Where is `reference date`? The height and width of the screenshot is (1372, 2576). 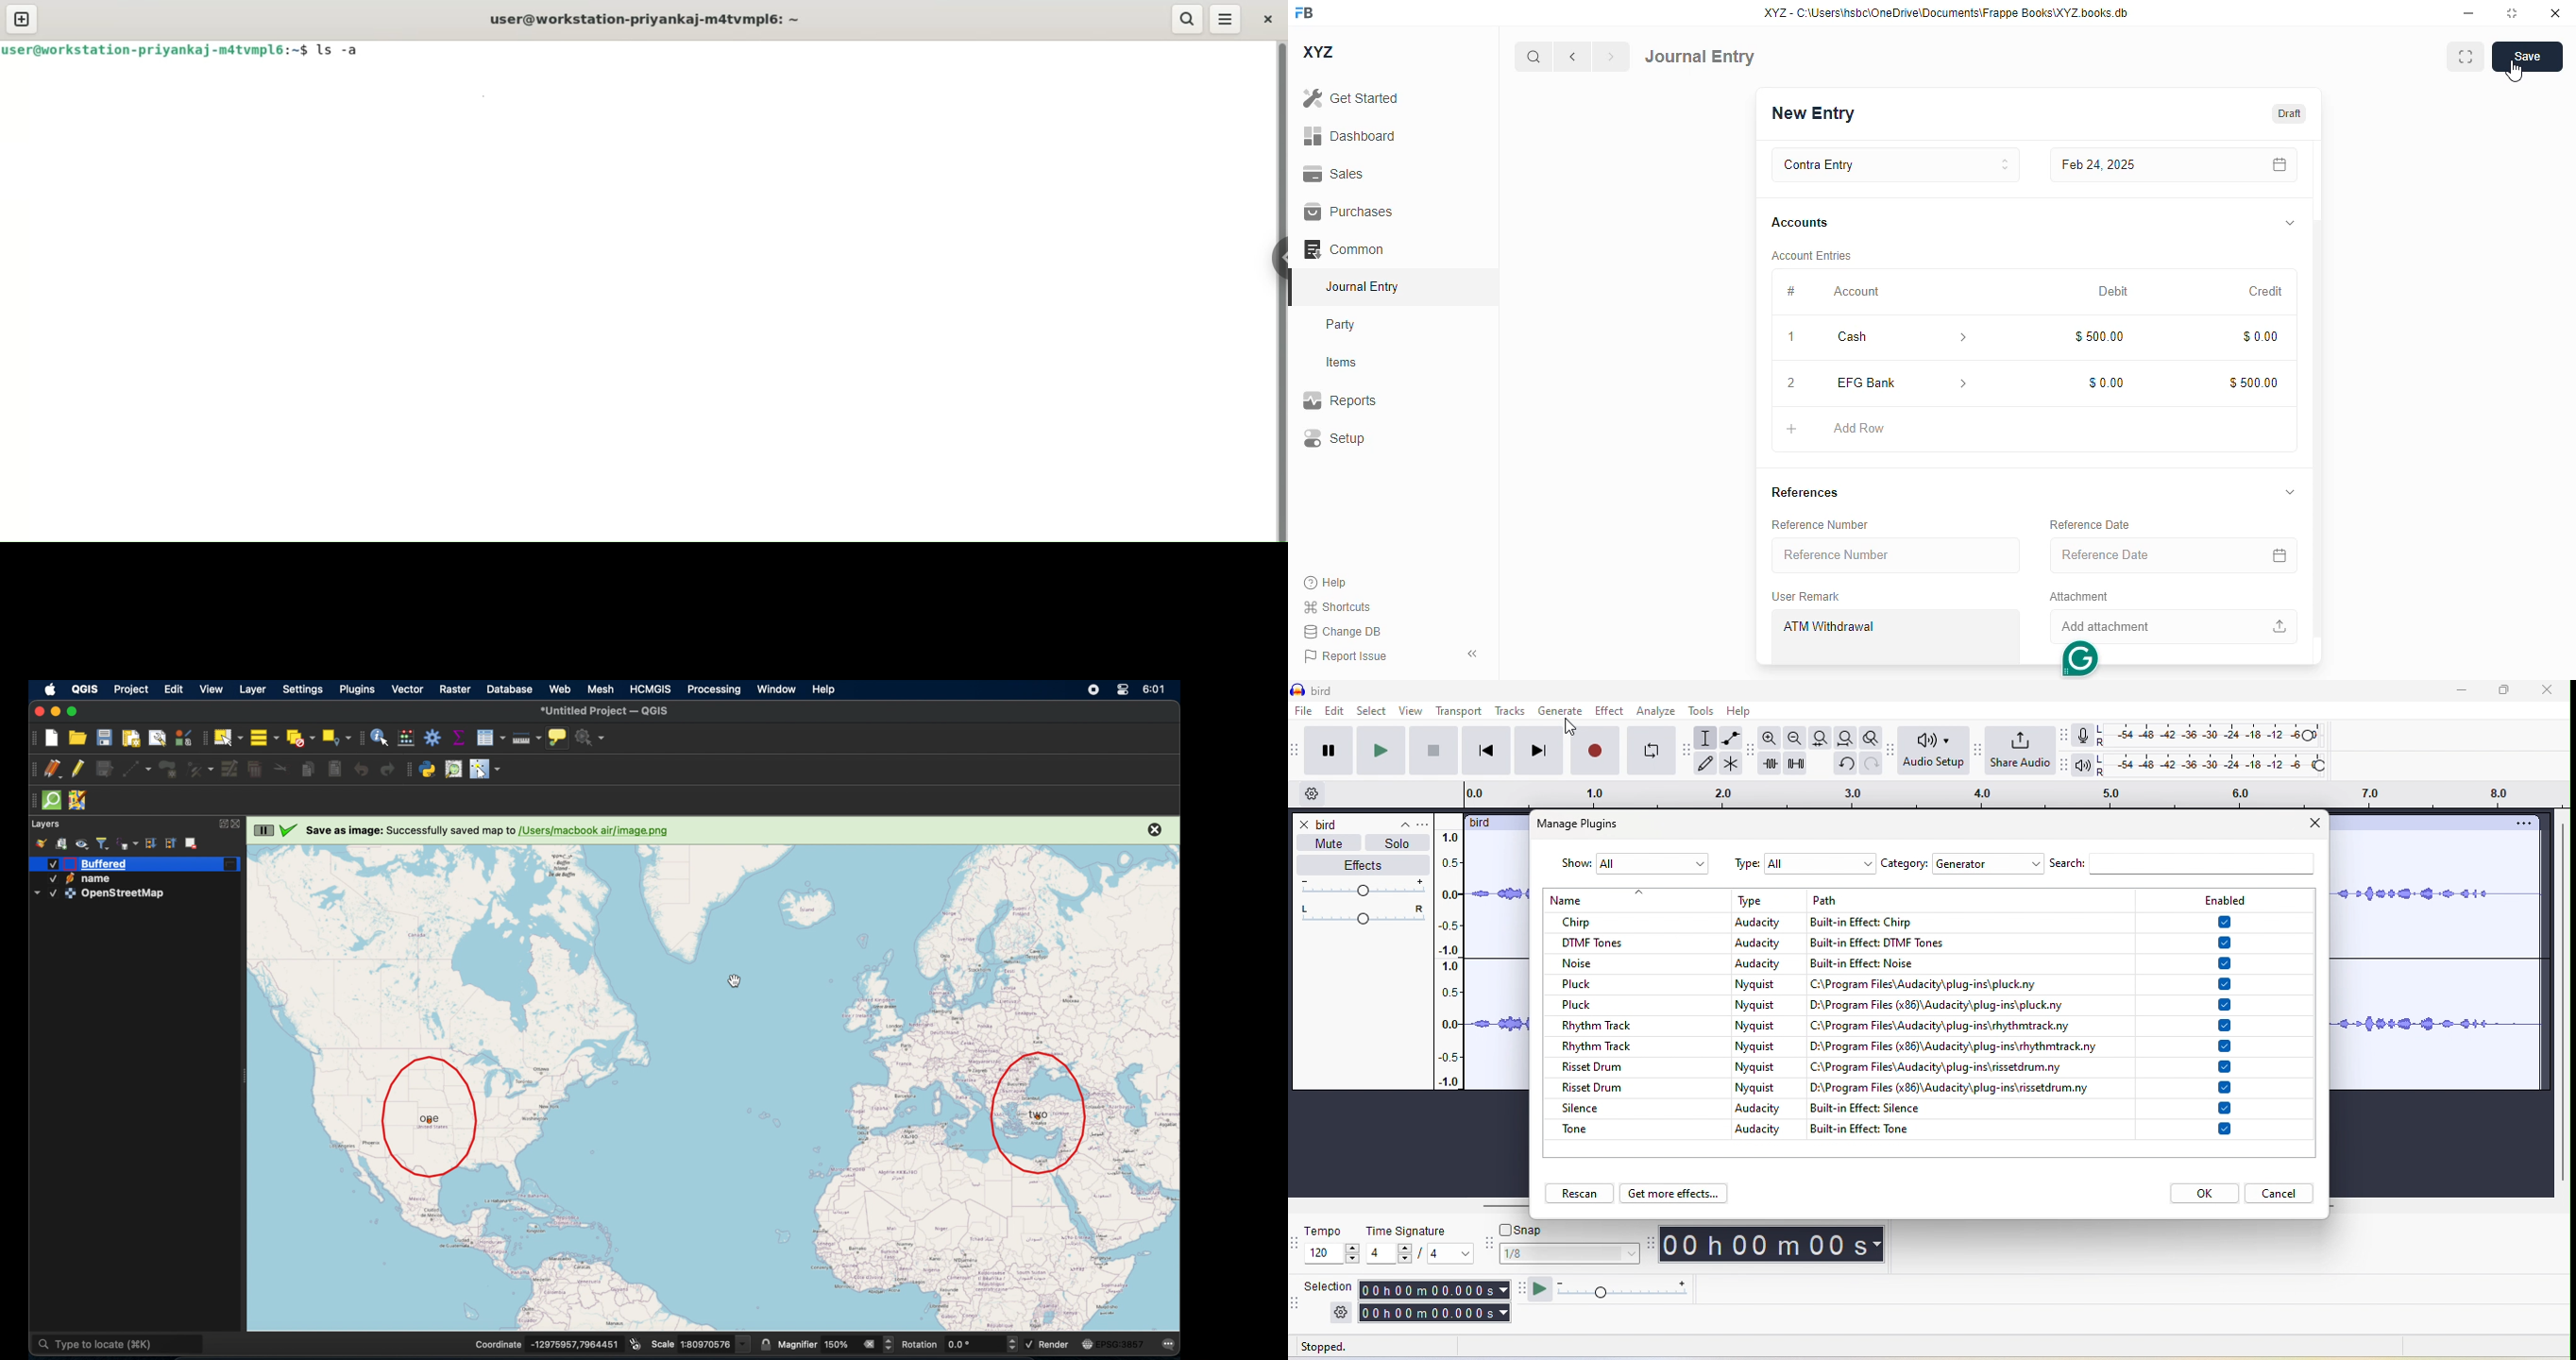 reference date is located at coordinates (2091, 524).